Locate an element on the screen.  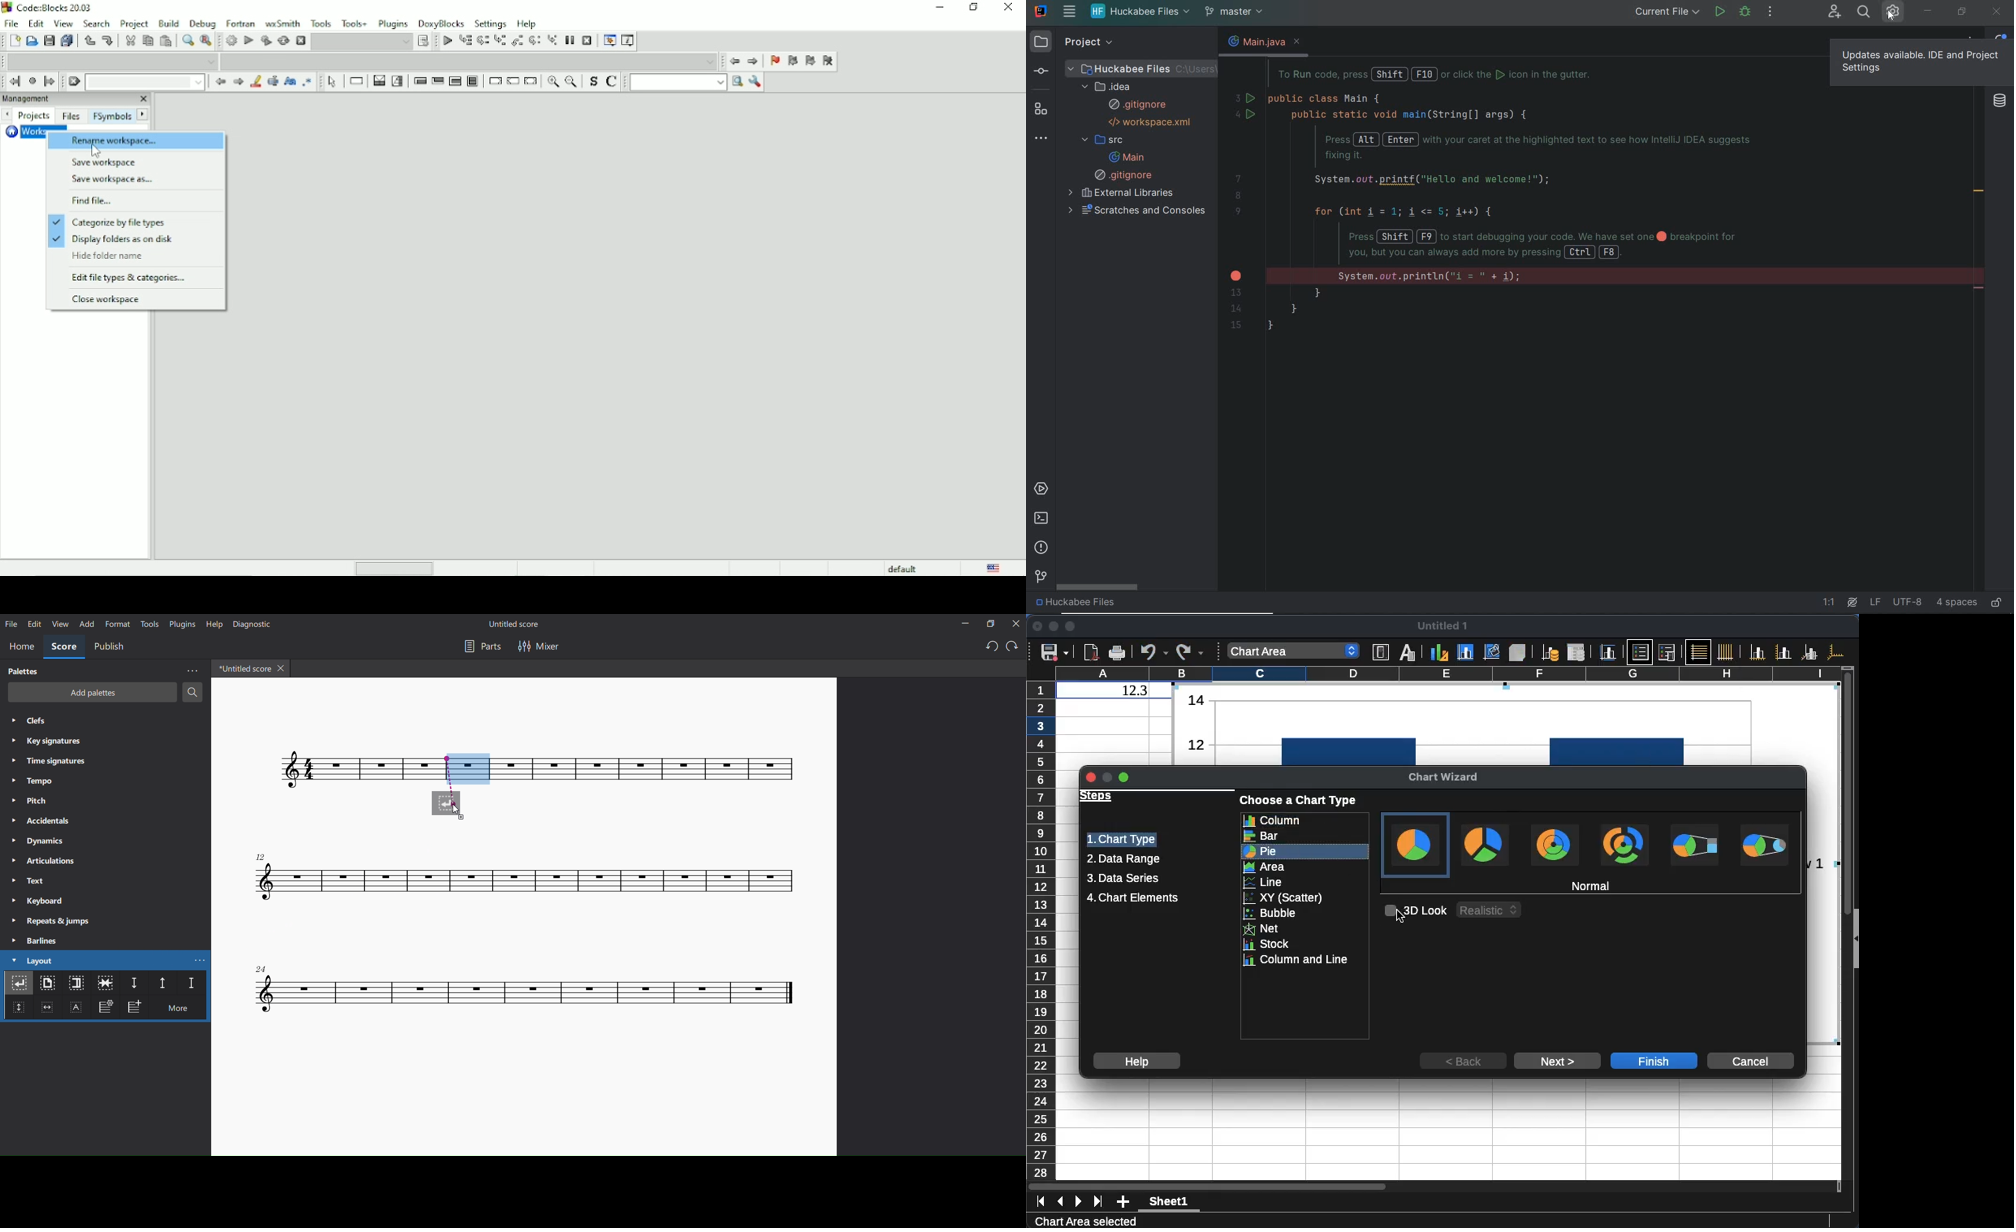
choose a chart type is located at coordinates (1300, 801).